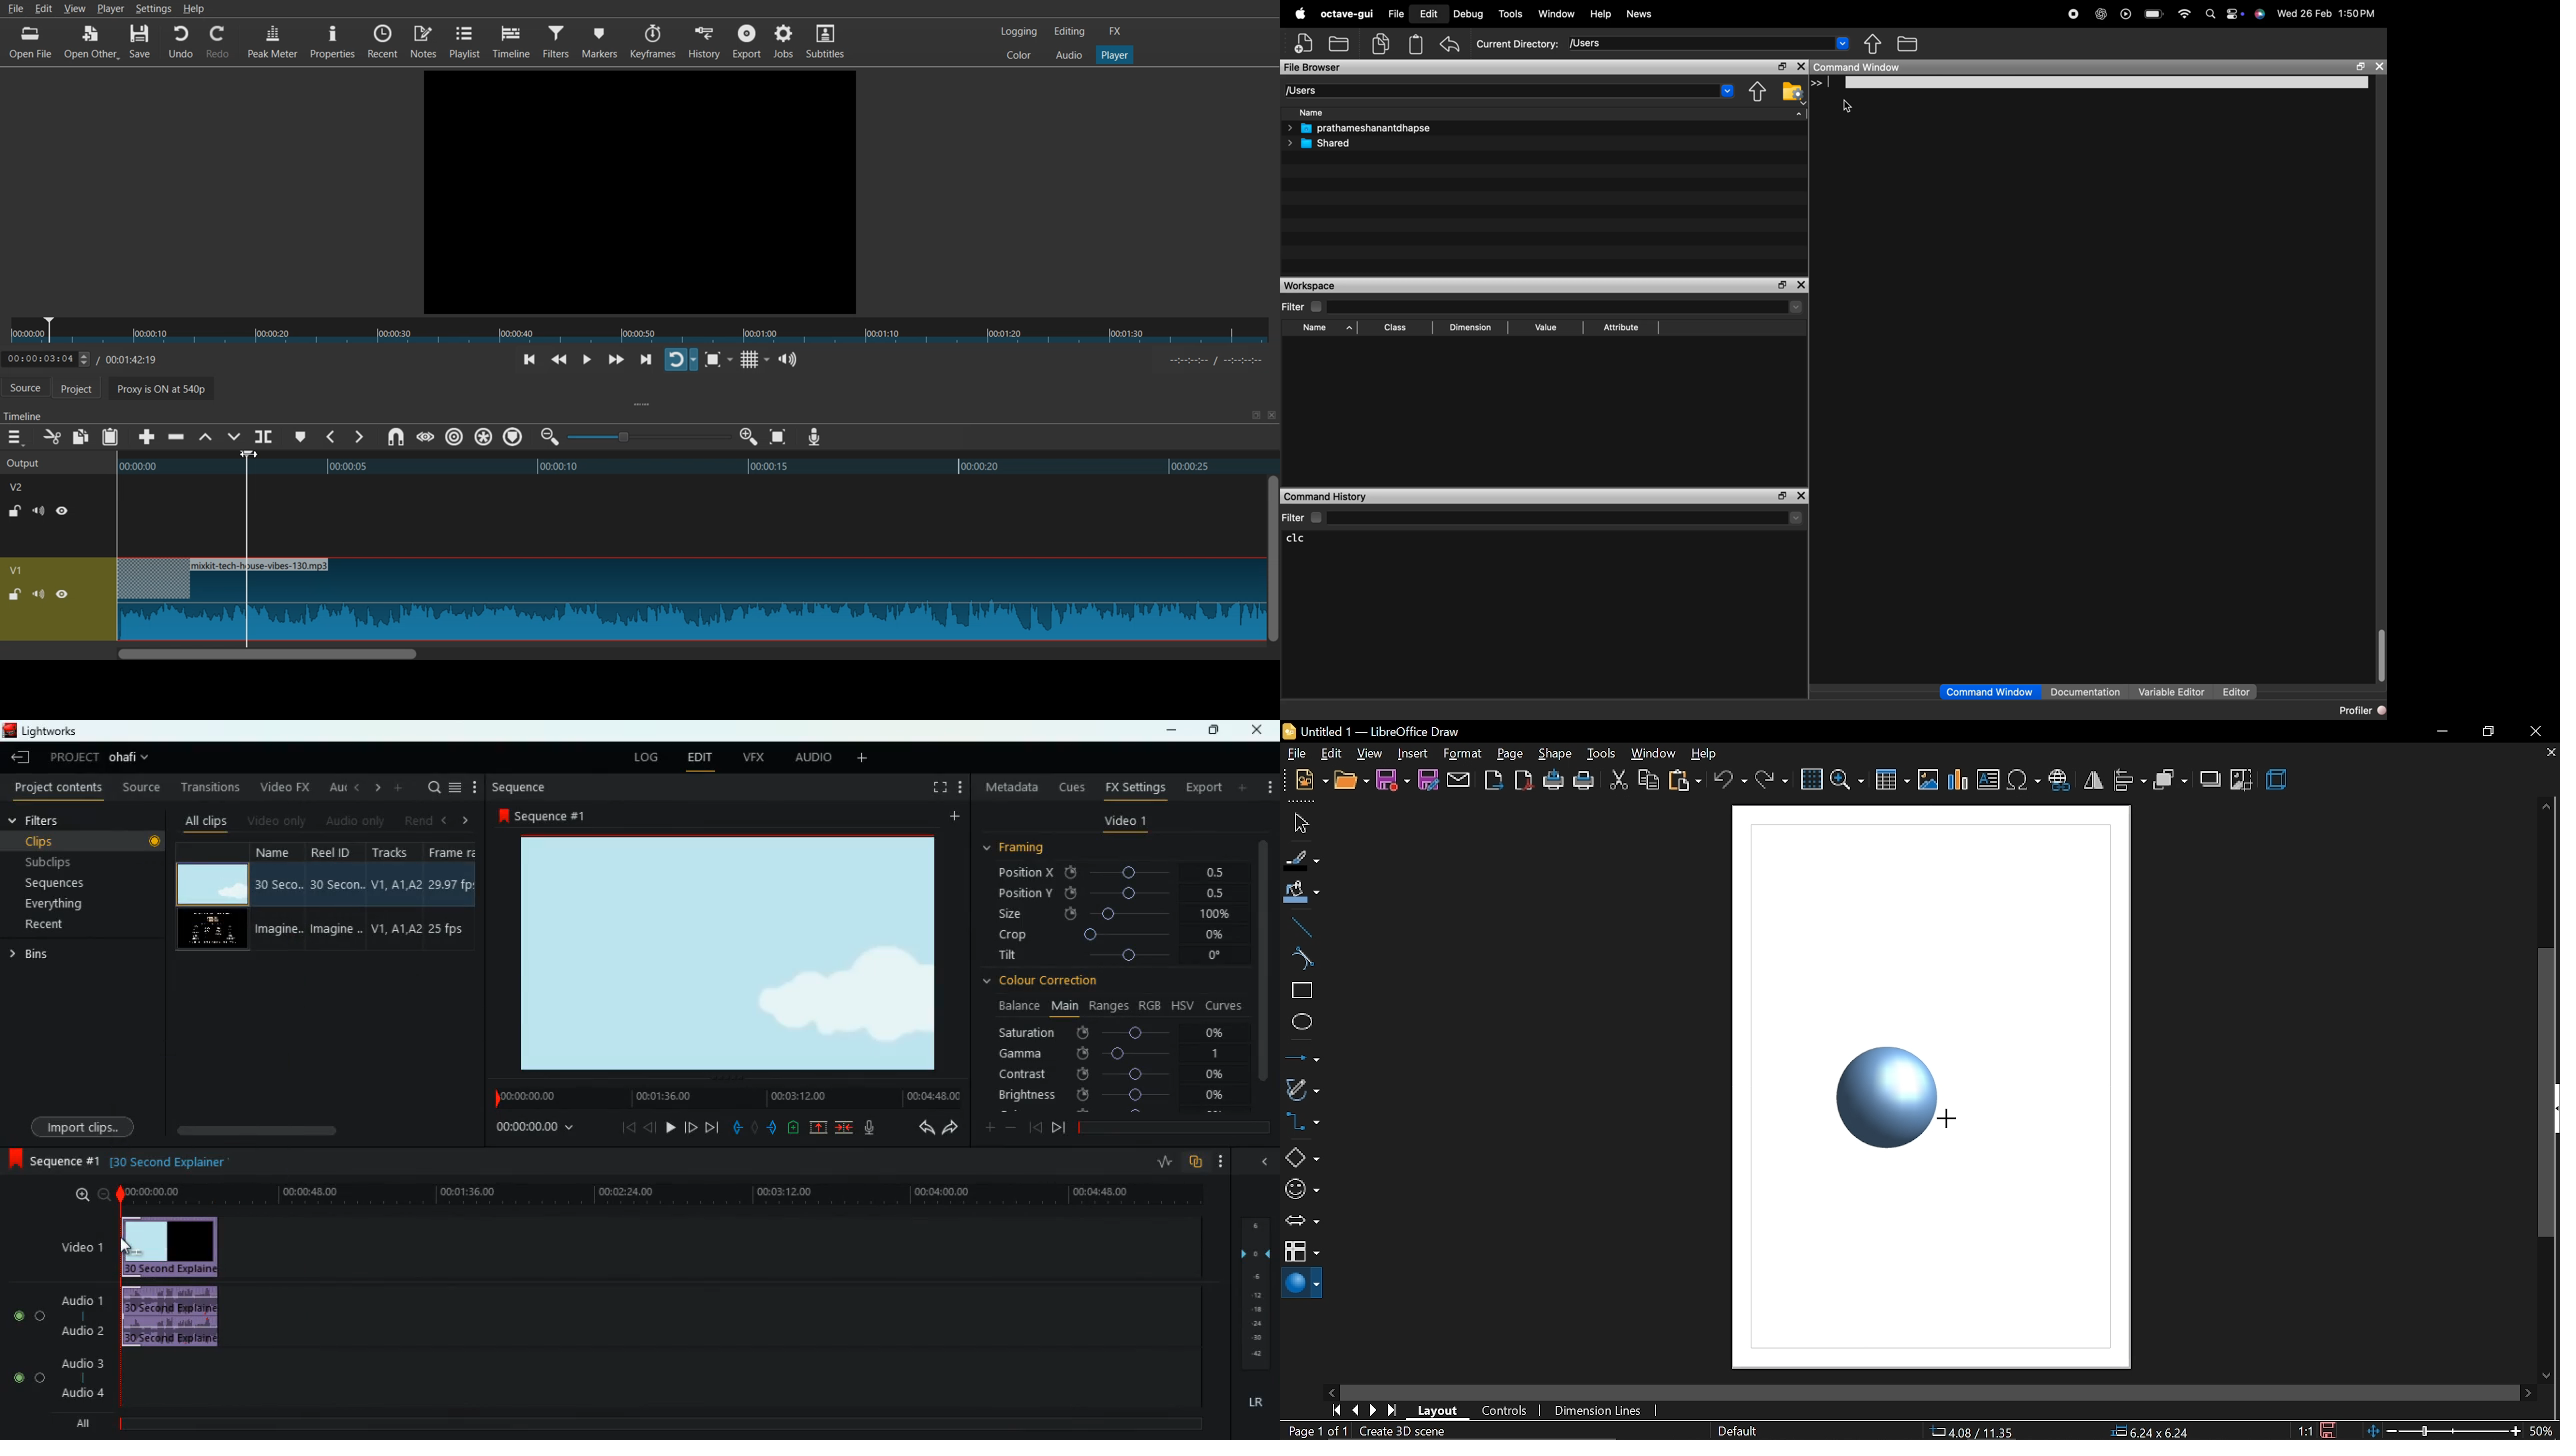  Describe the element at coordinates (81, 437) in the screenshot. I see `Copy` at that location.